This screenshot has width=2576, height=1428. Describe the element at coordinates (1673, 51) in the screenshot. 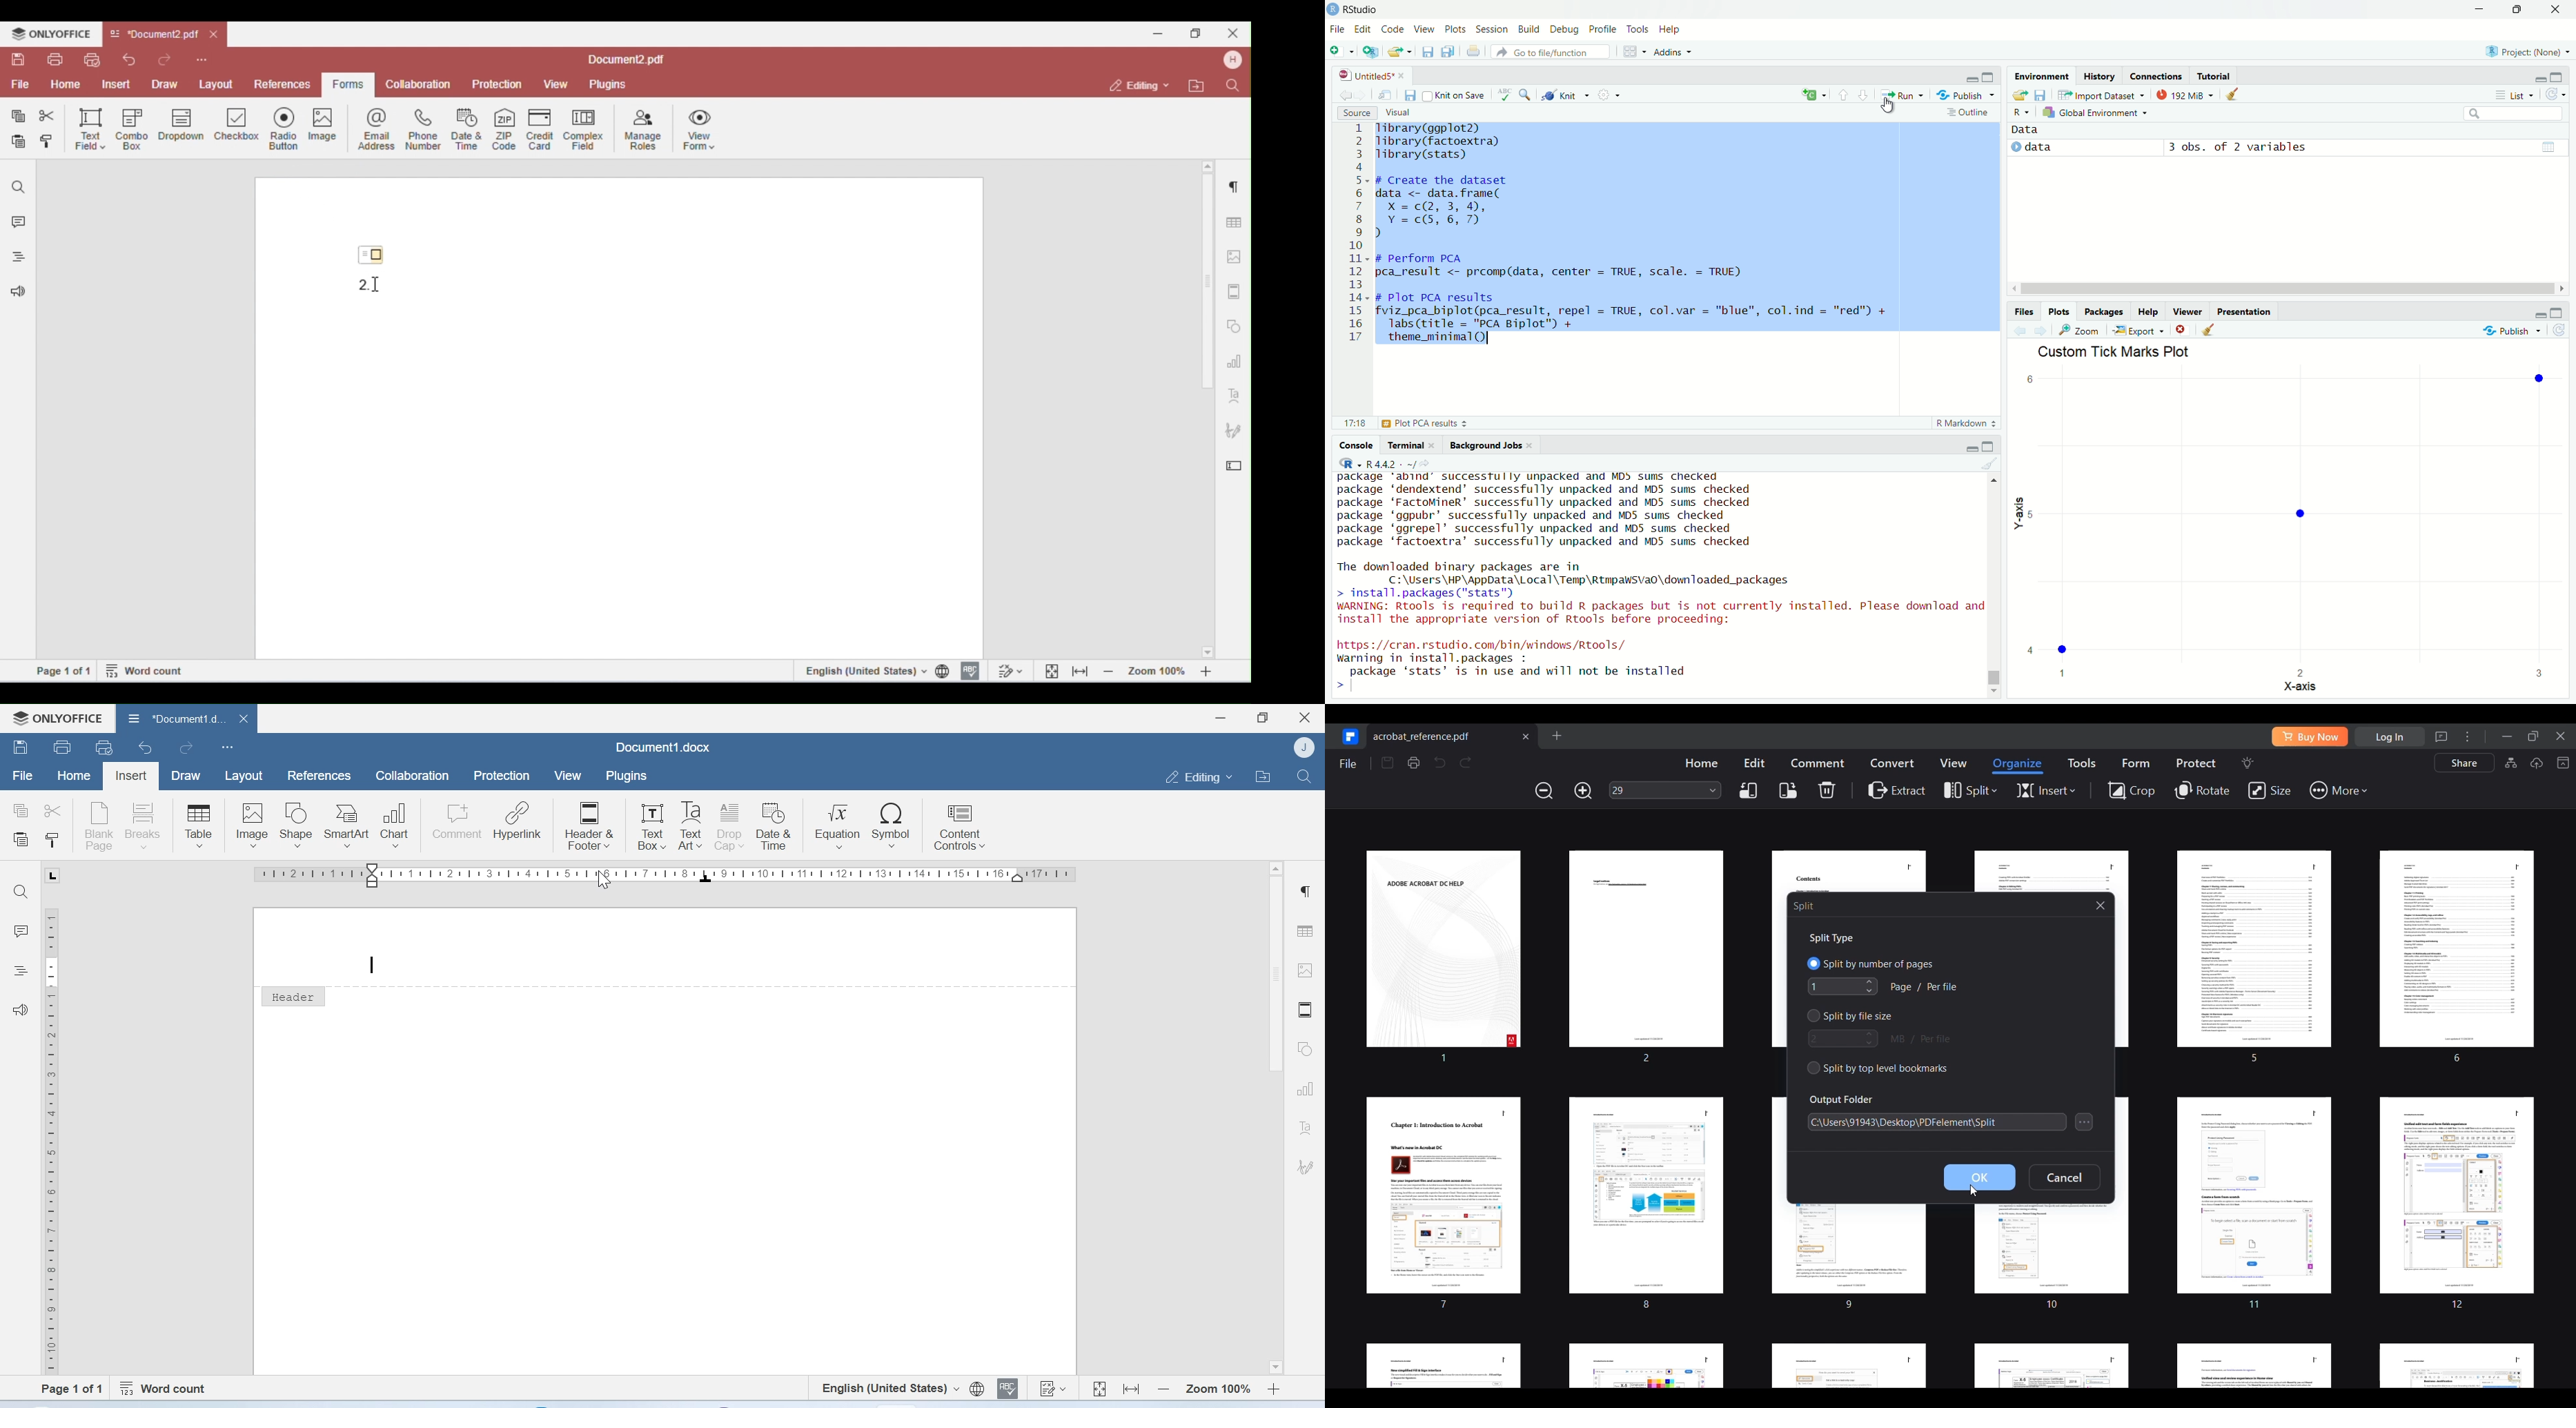

I see `Addins` at that location.